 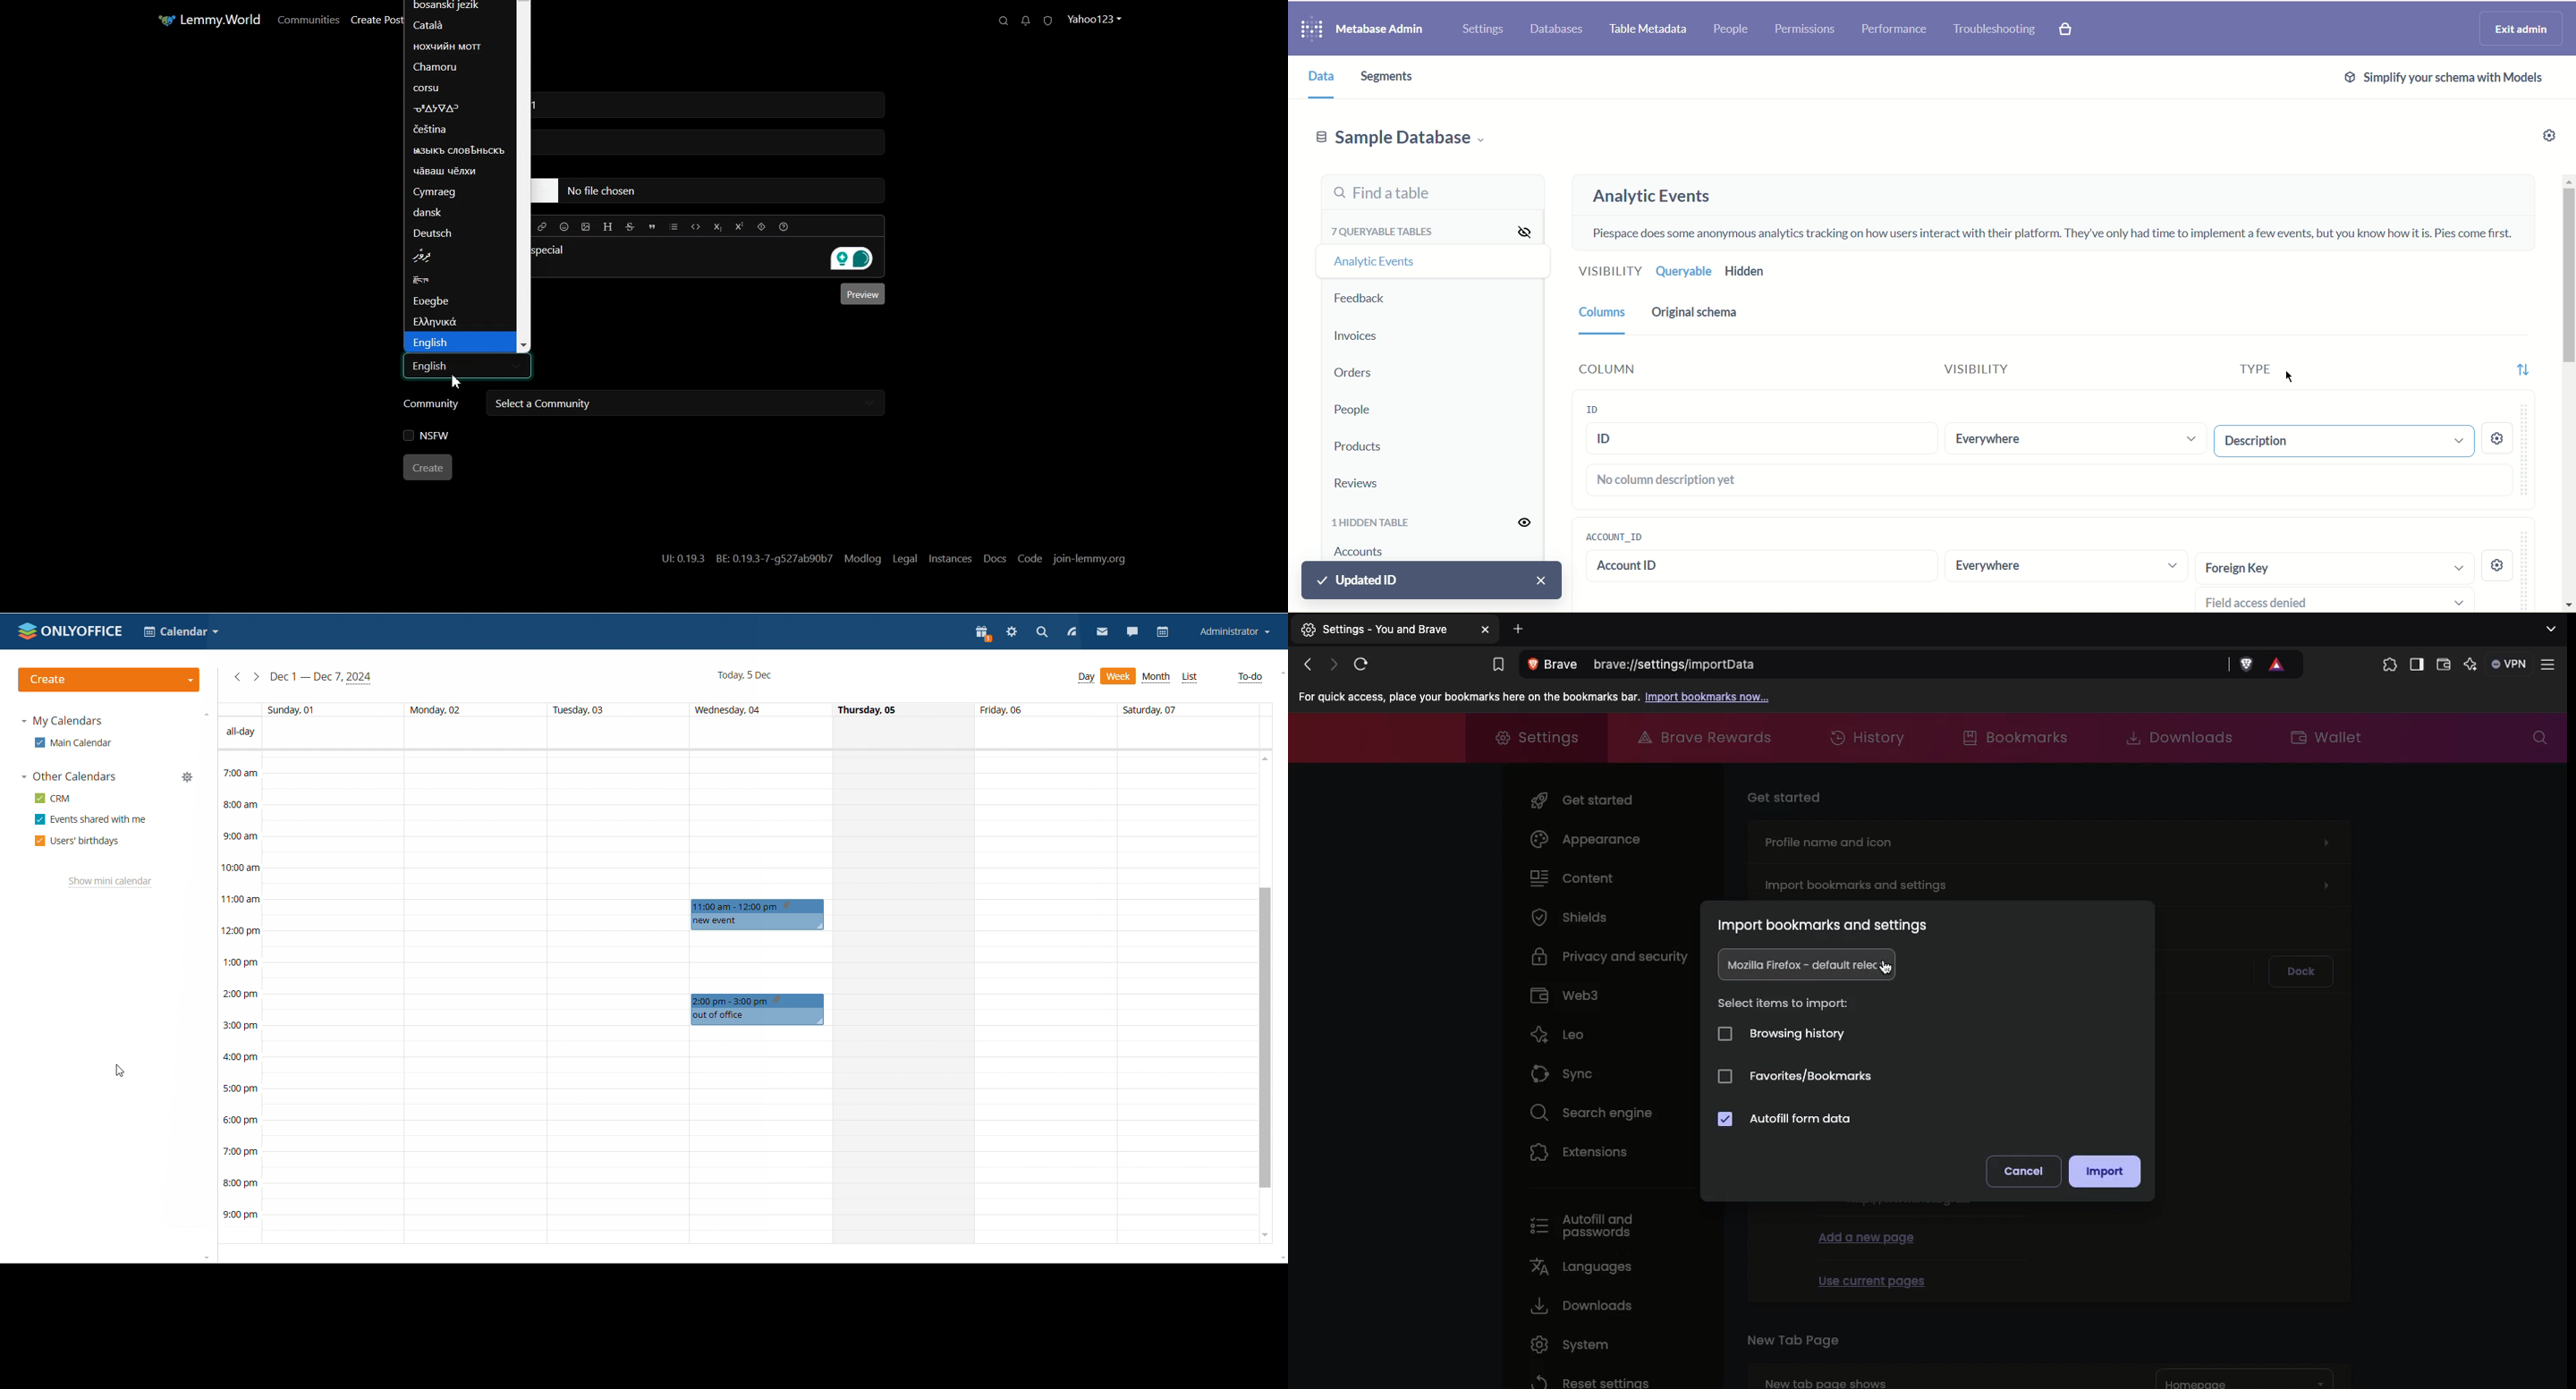 What do you see at coordinates (1709, 698) in the screenshot?
I see `Import bookmarks now` at bounding box center [1709, 698].